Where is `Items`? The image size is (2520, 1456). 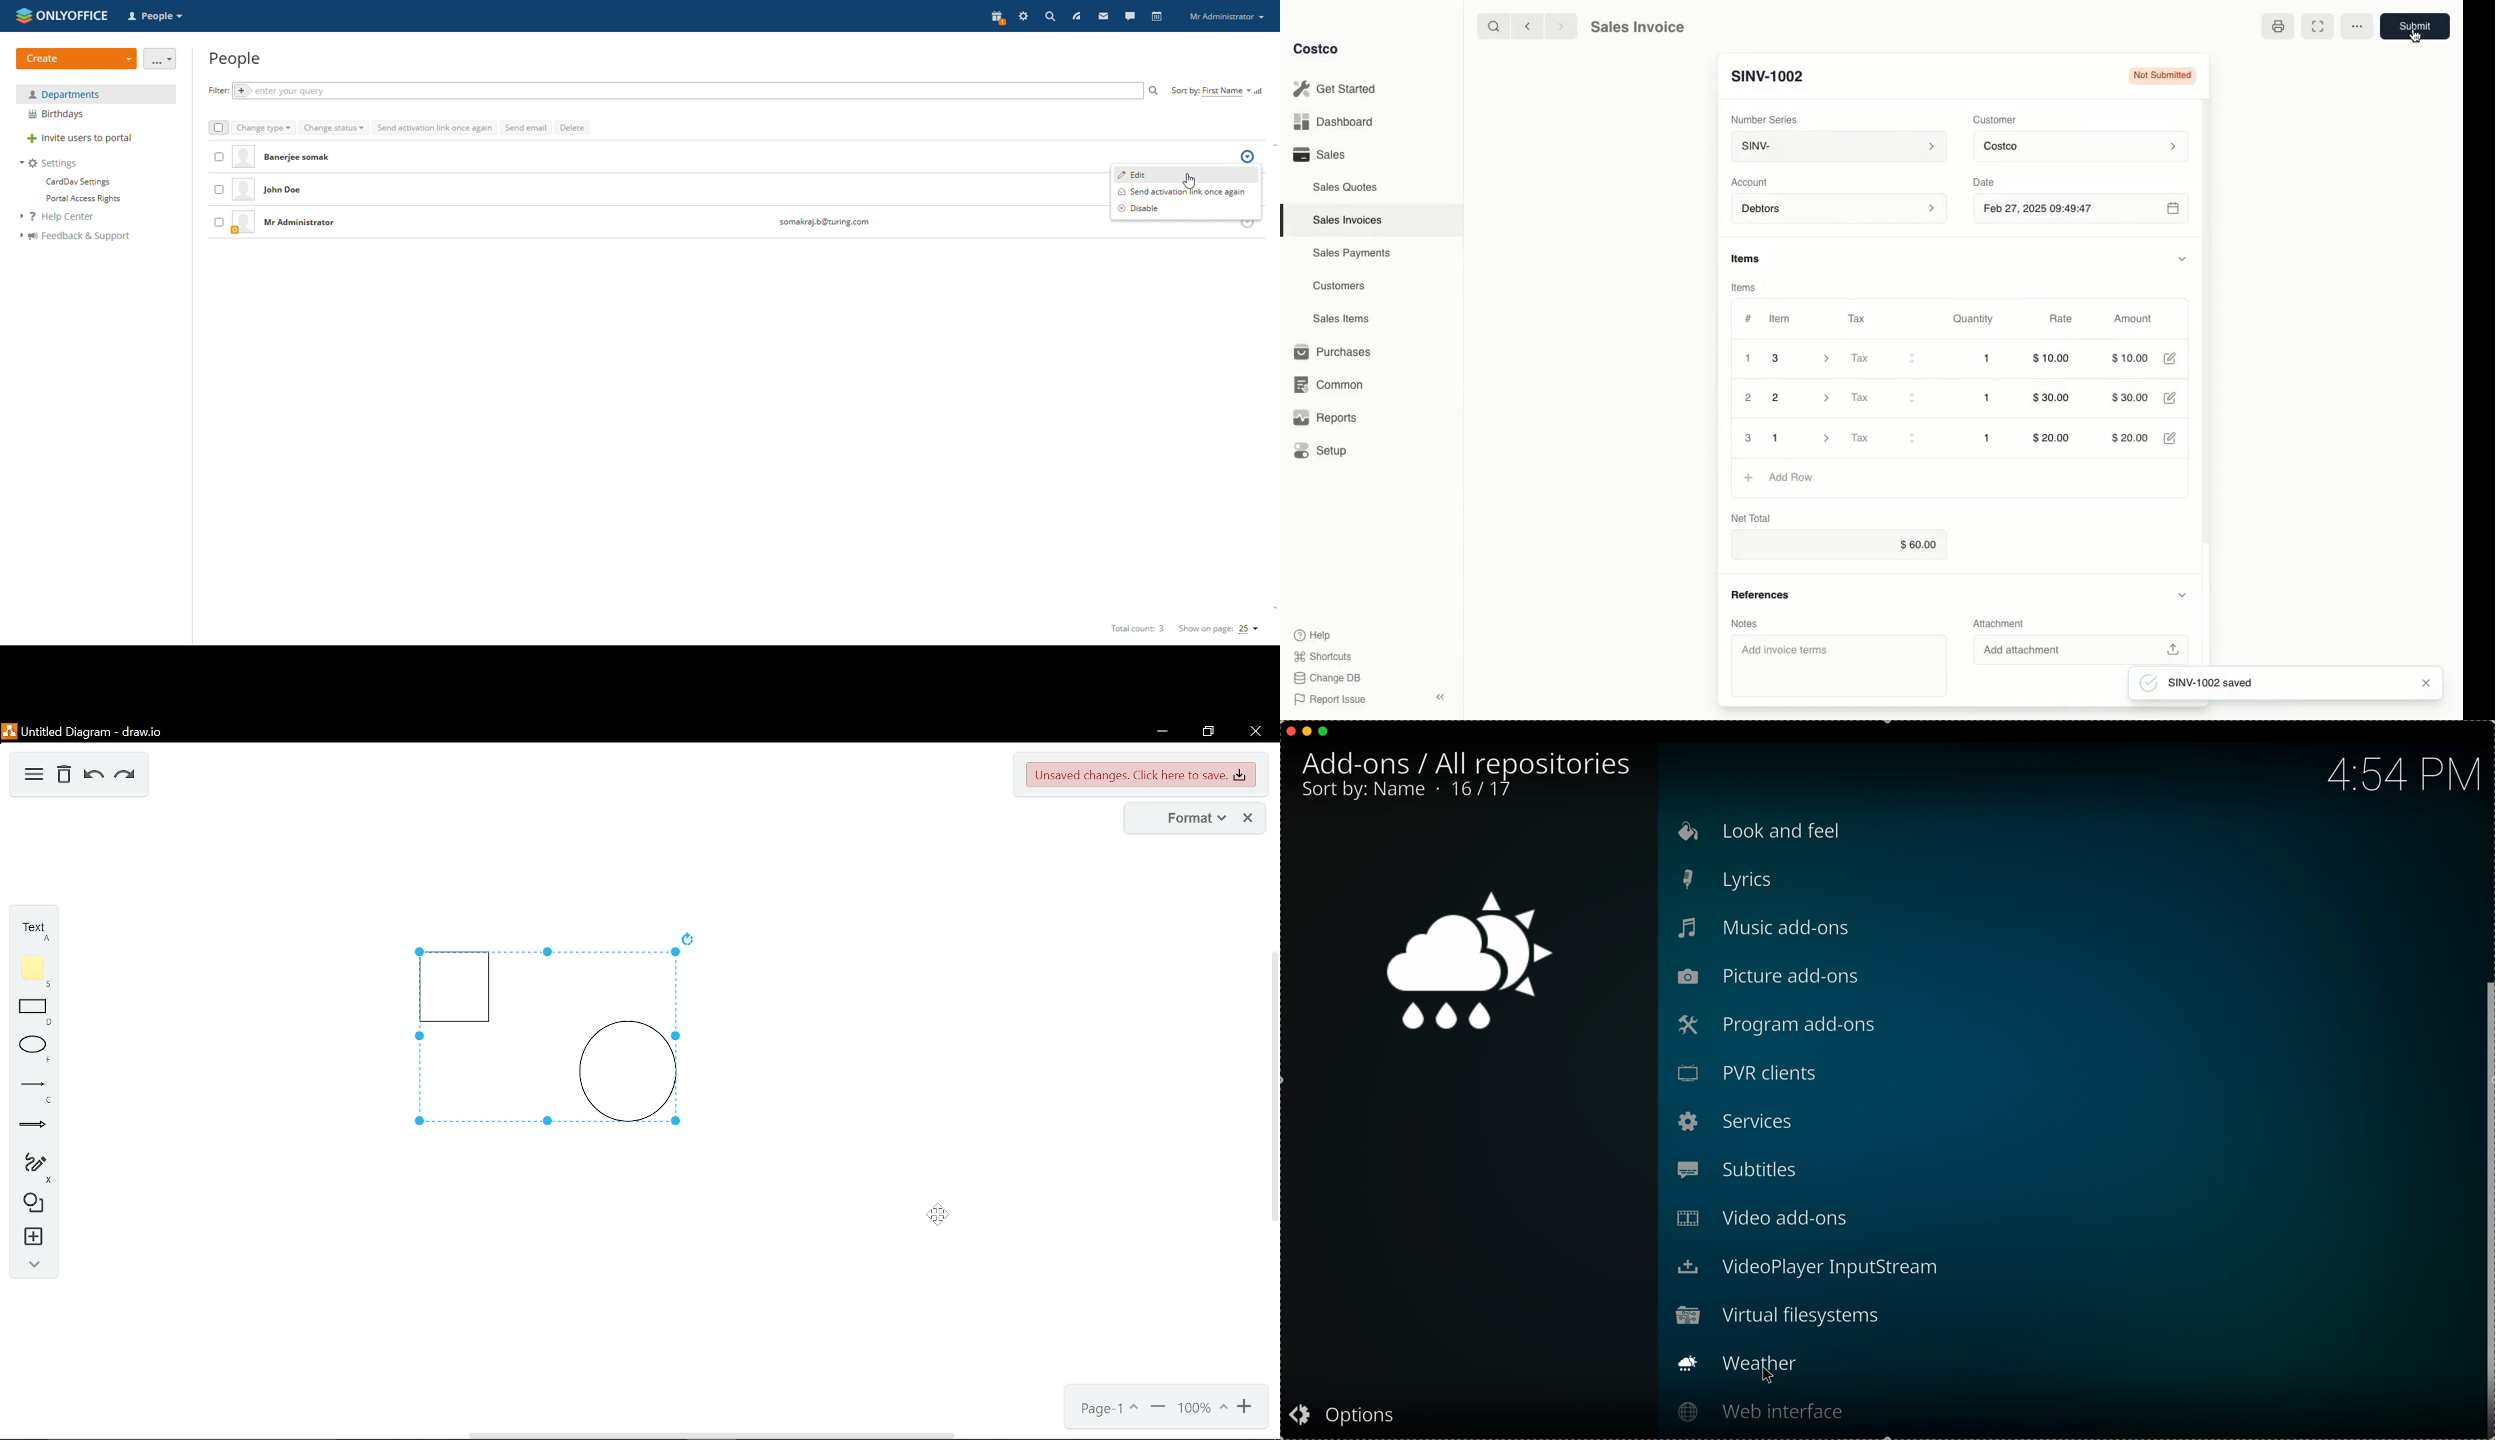 Items is located at coordinates (1747, 288).